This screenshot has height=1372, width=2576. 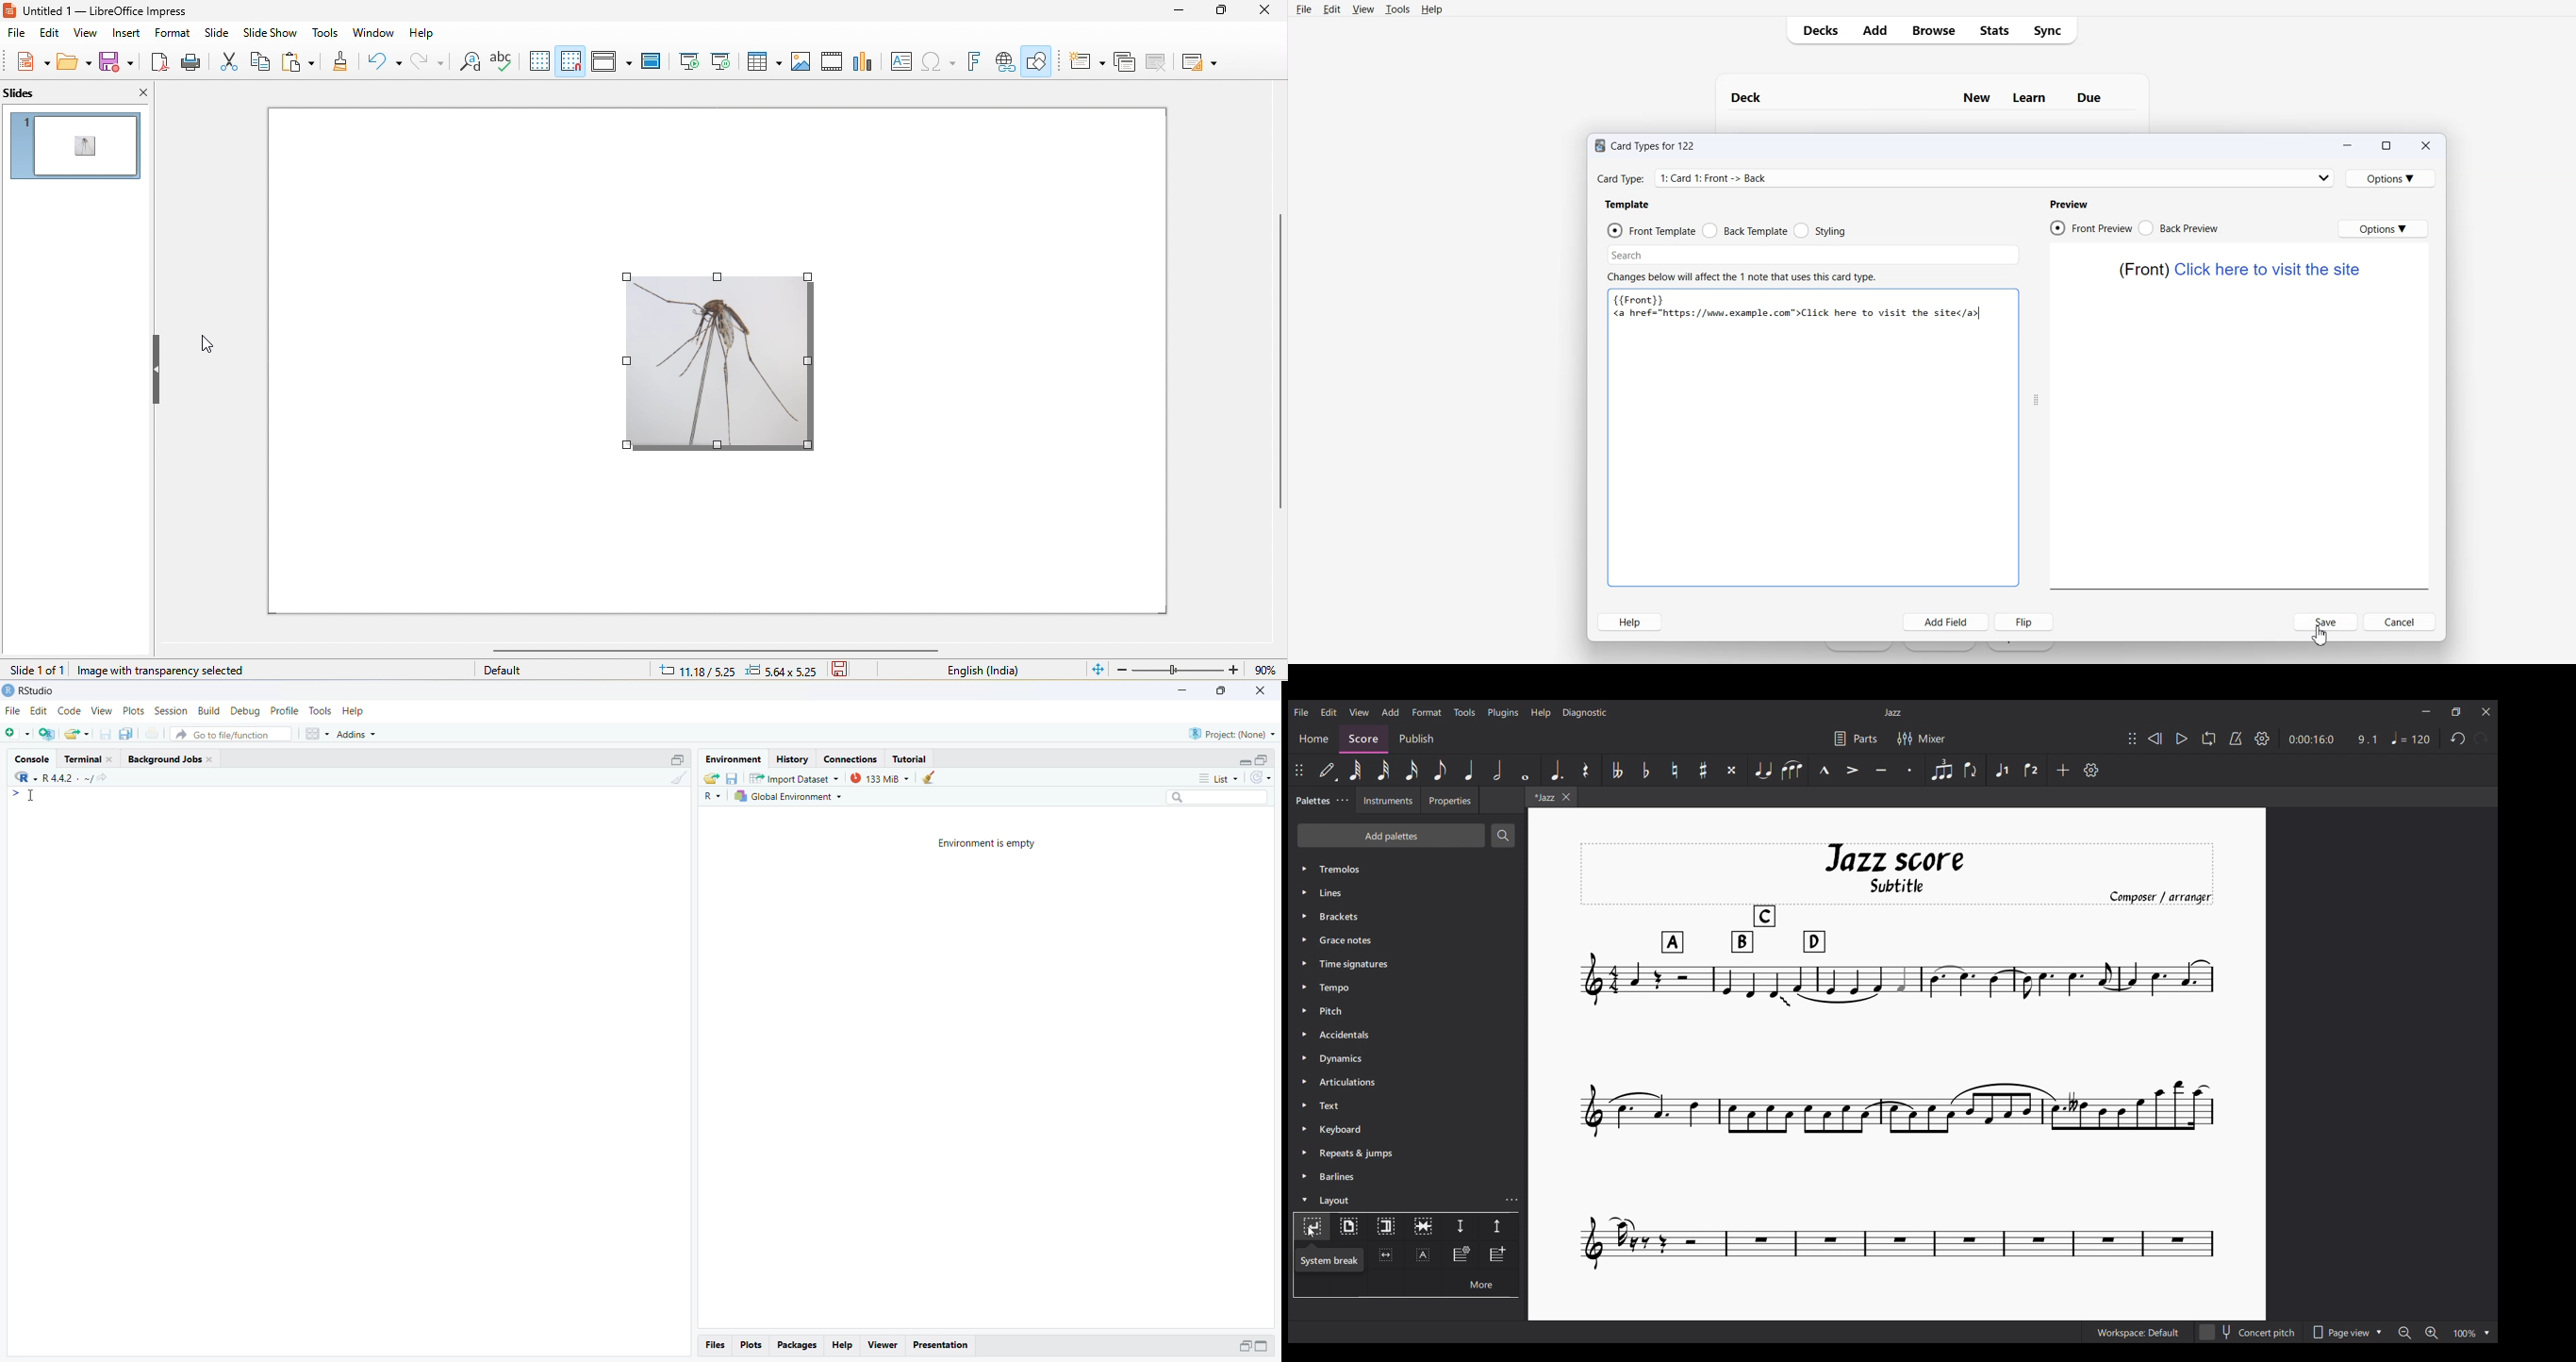 What do you see at coordinates (286, 712) in the screenshot?
I see `Profile` at bounding box center [286, 712].